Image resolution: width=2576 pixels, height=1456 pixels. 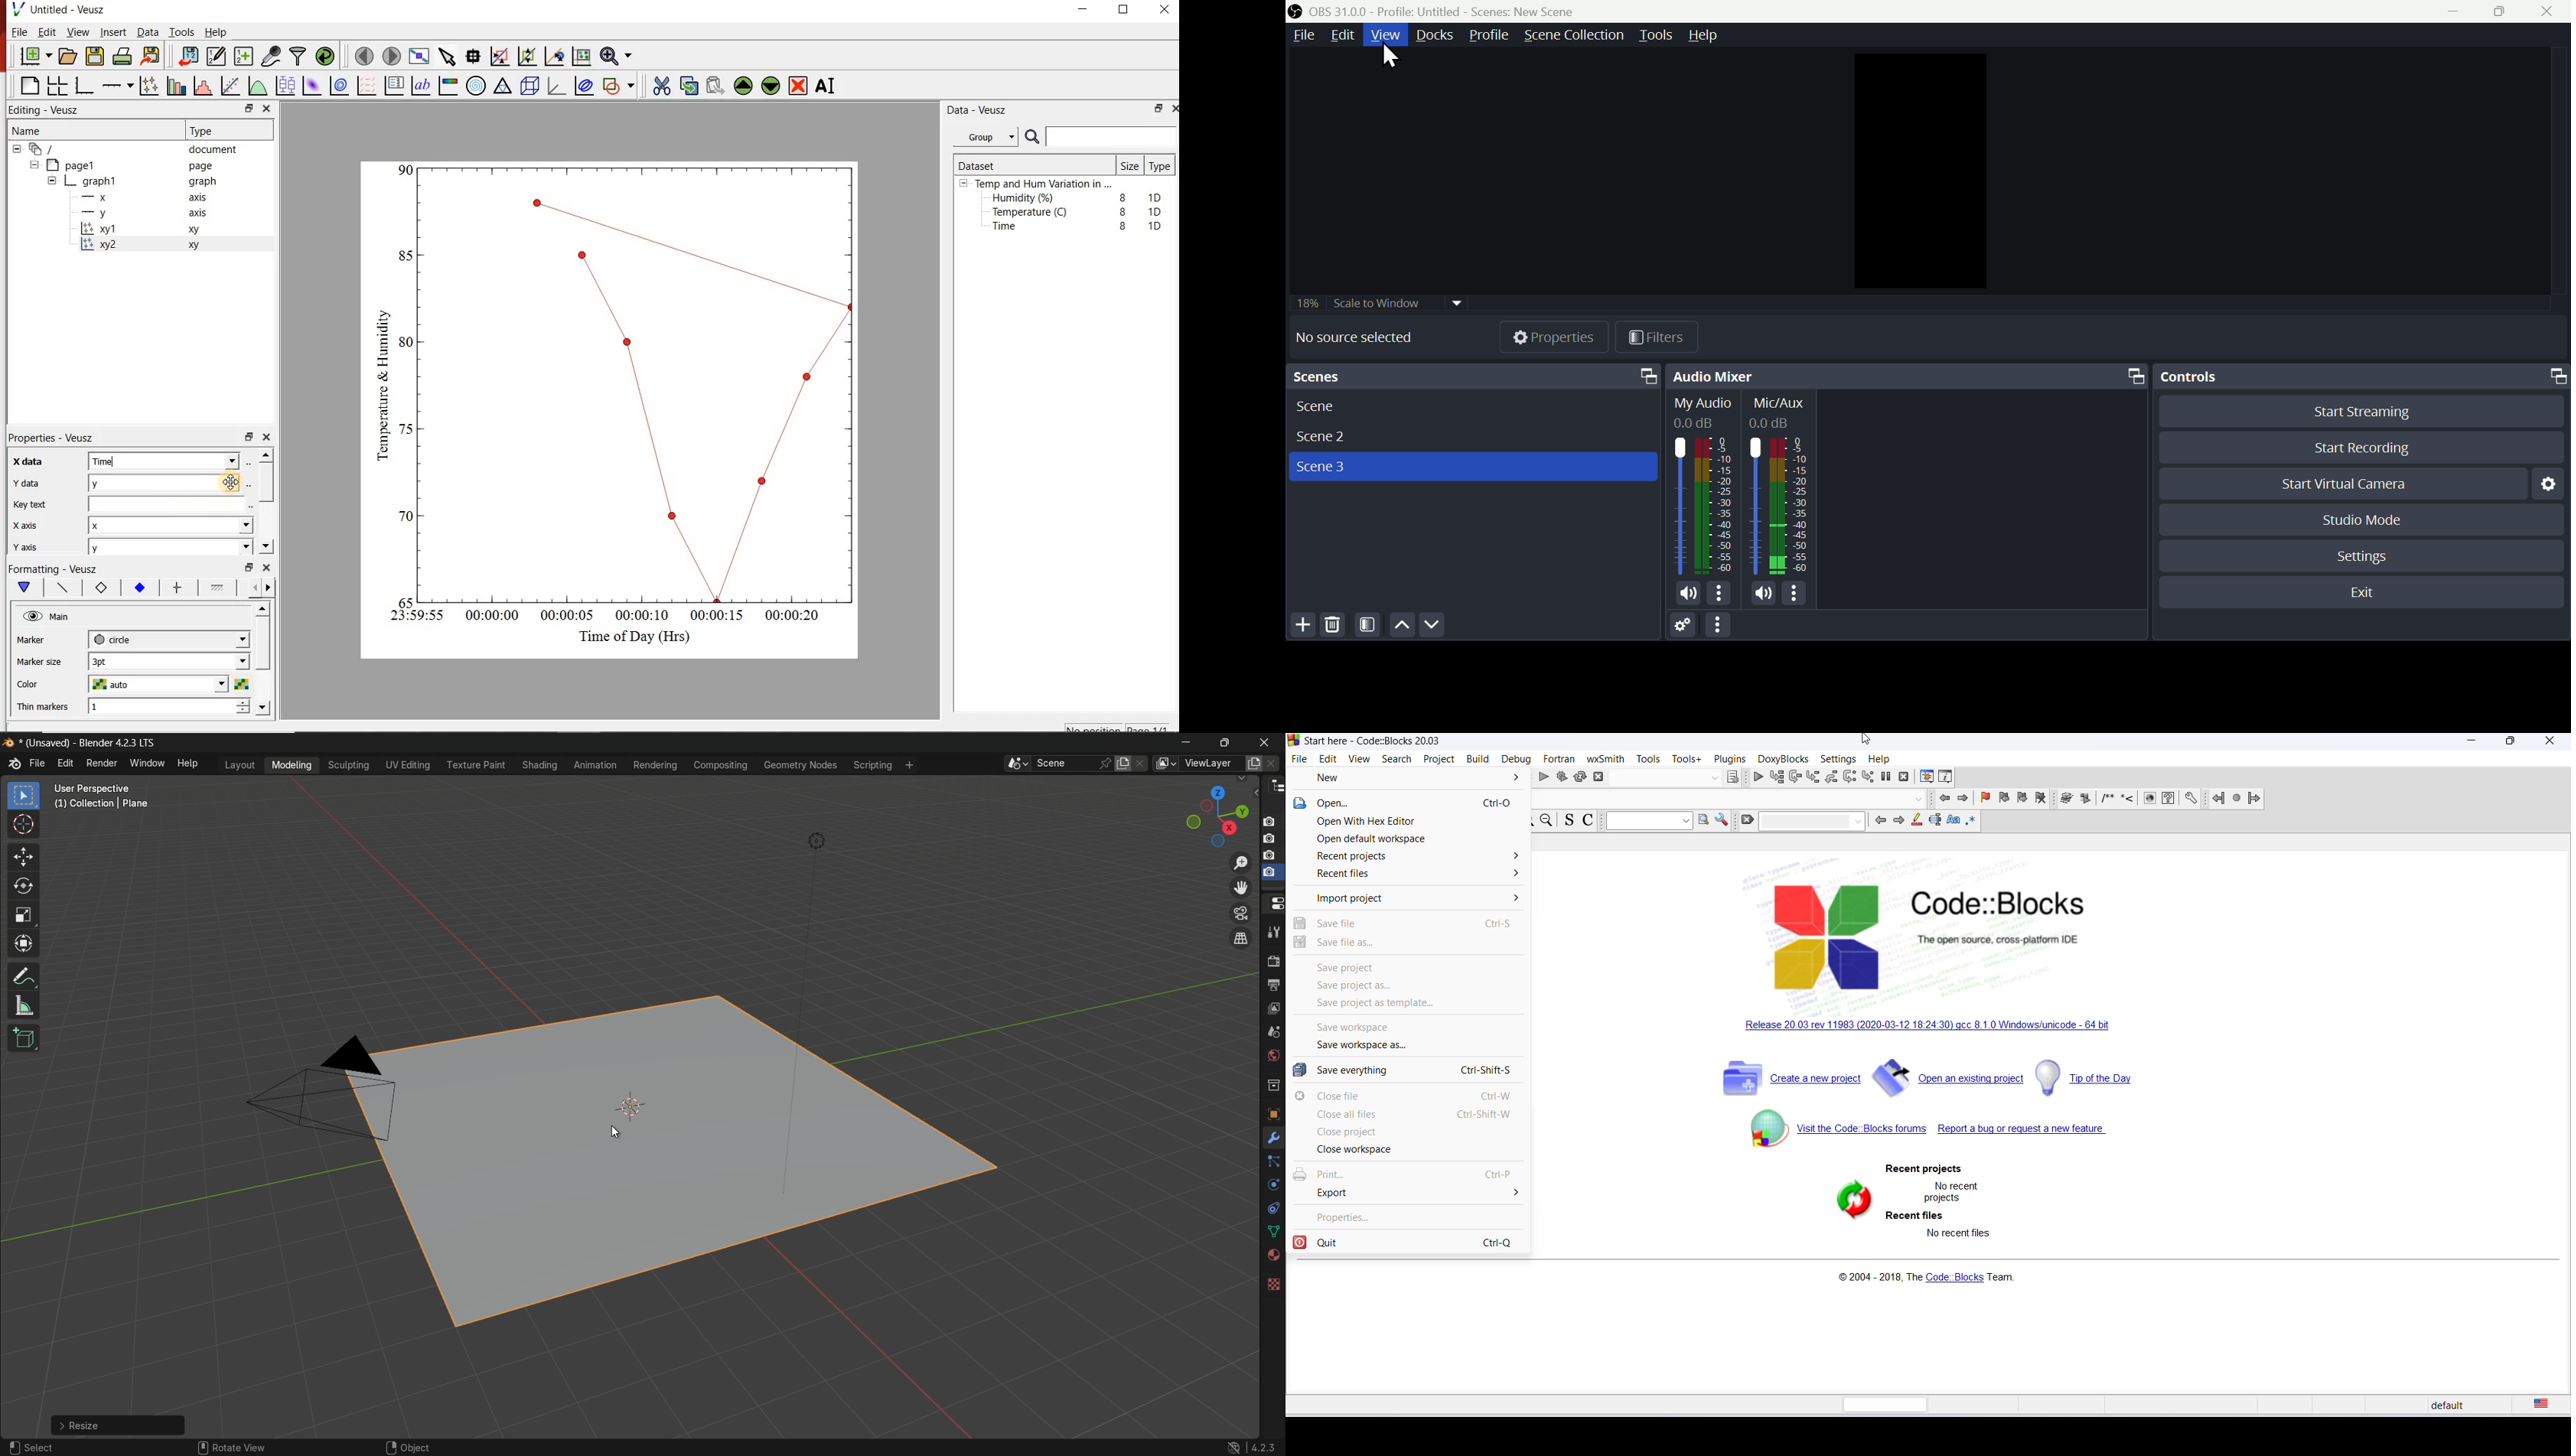 I want to click on blank page, so click(x=28, y=84).